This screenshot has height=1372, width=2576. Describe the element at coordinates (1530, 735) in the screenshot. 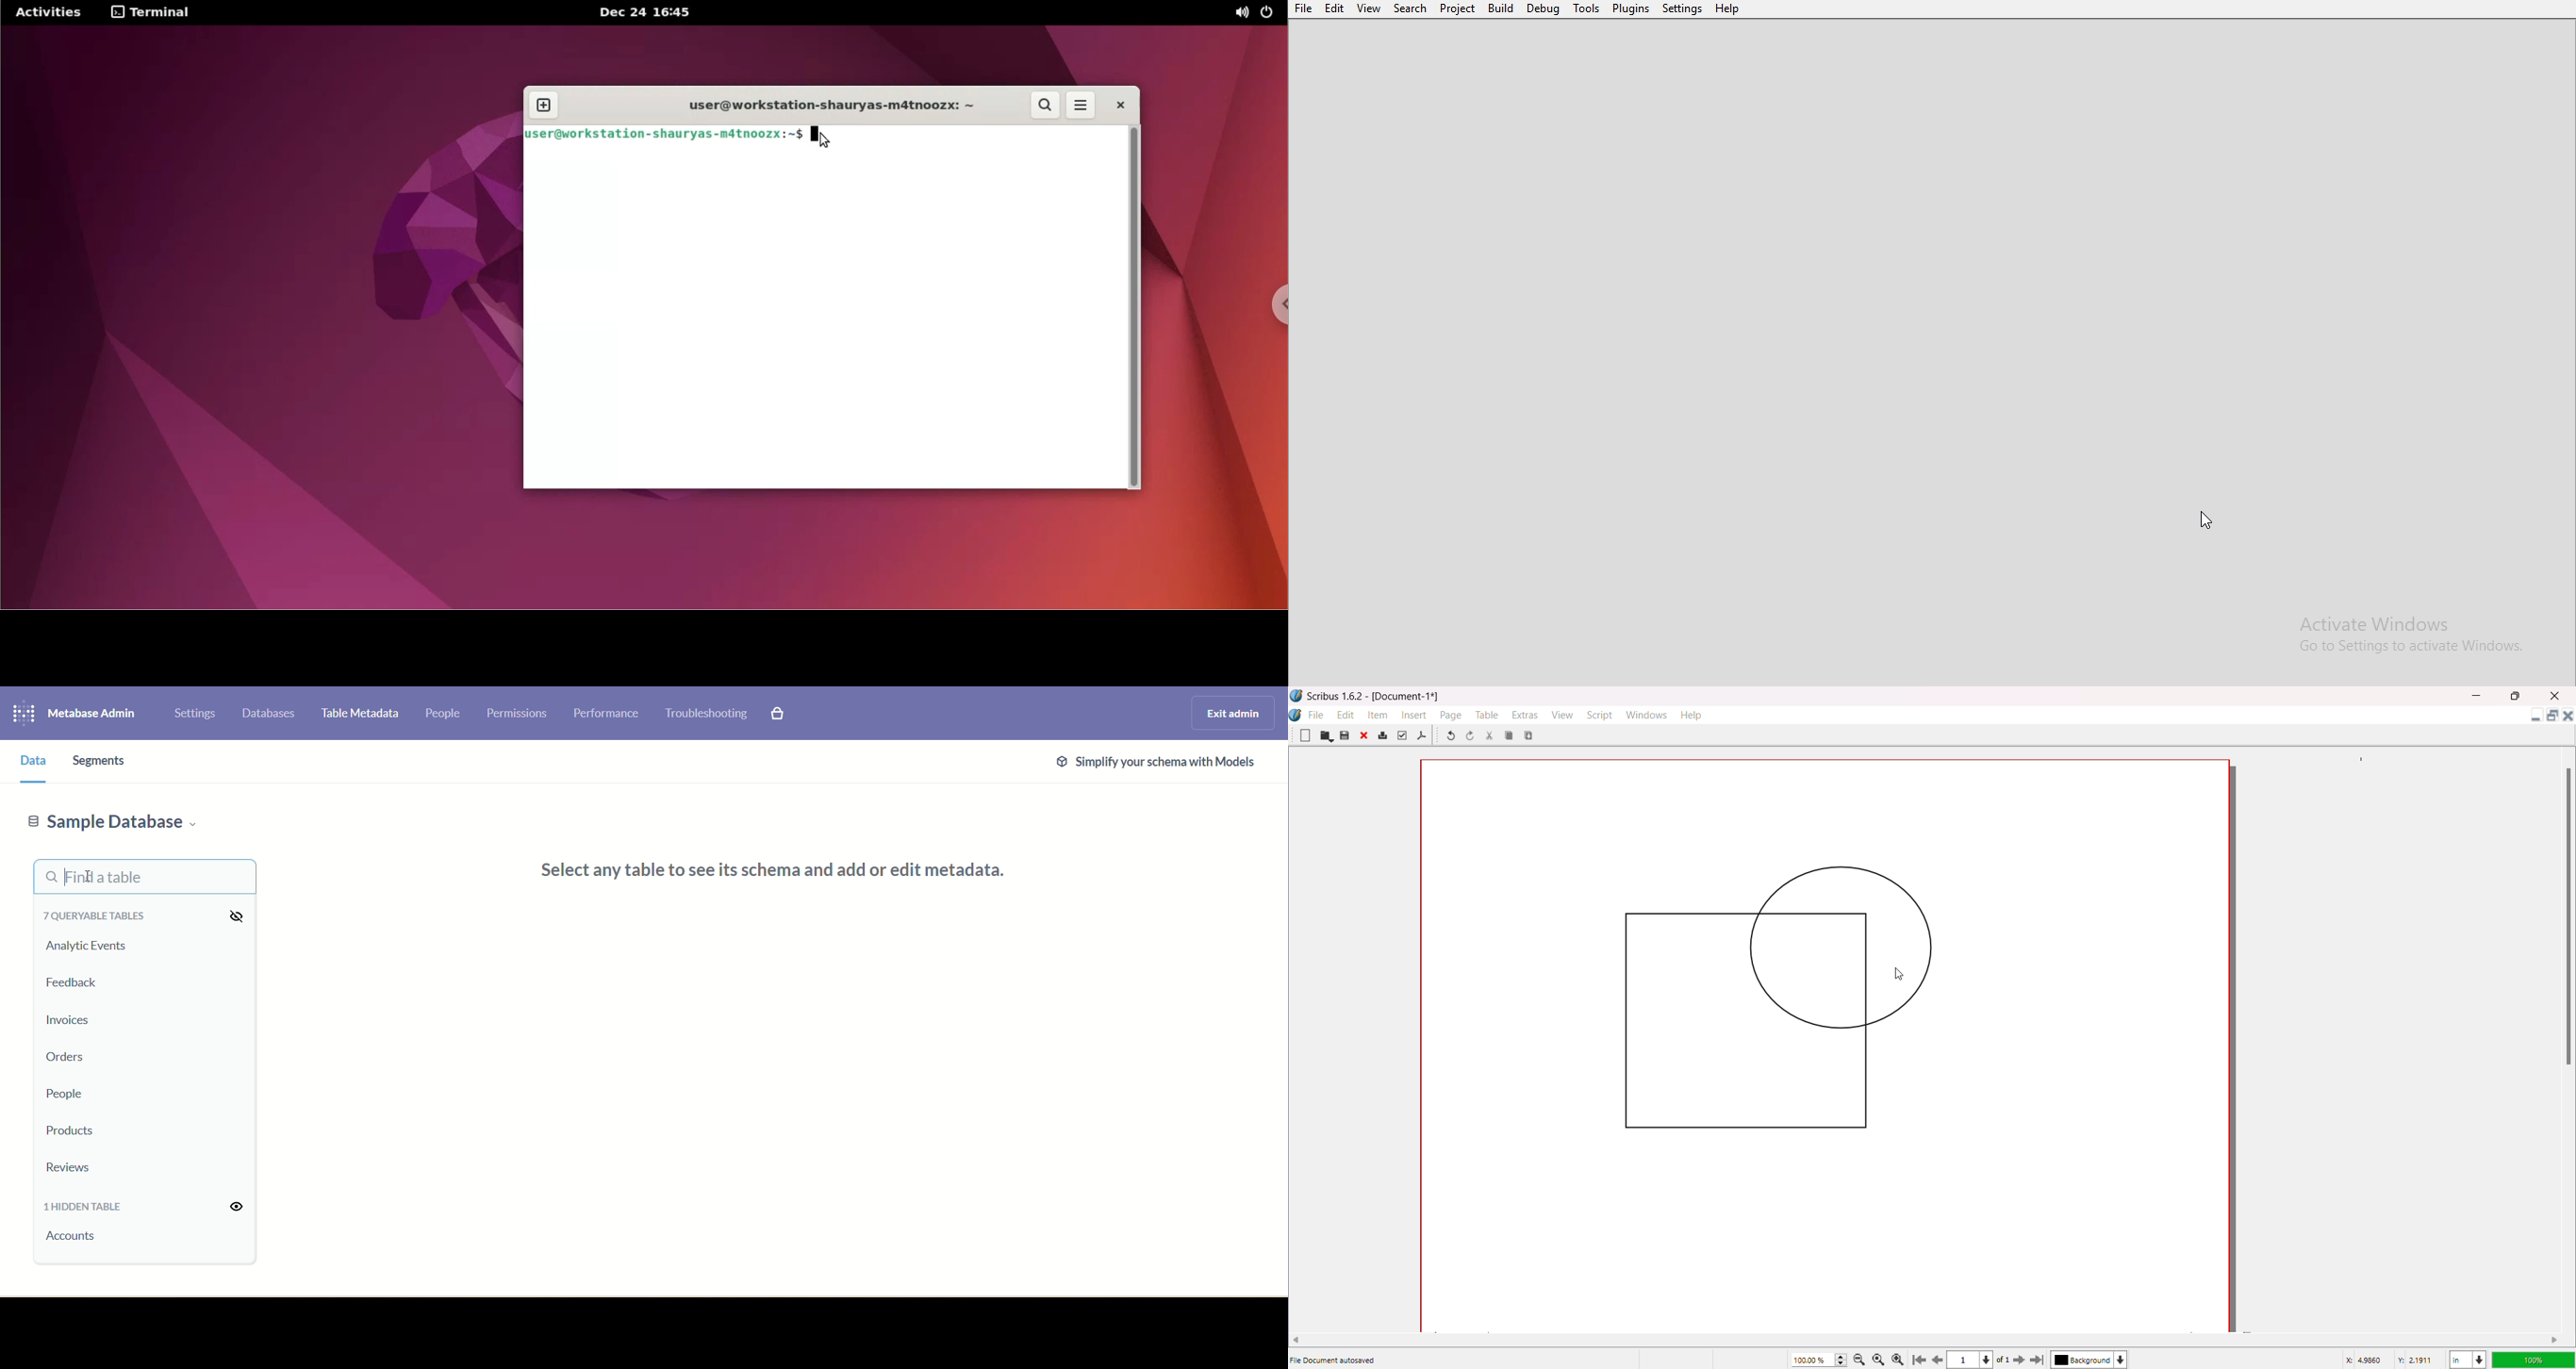

I see `Paste` at that location.